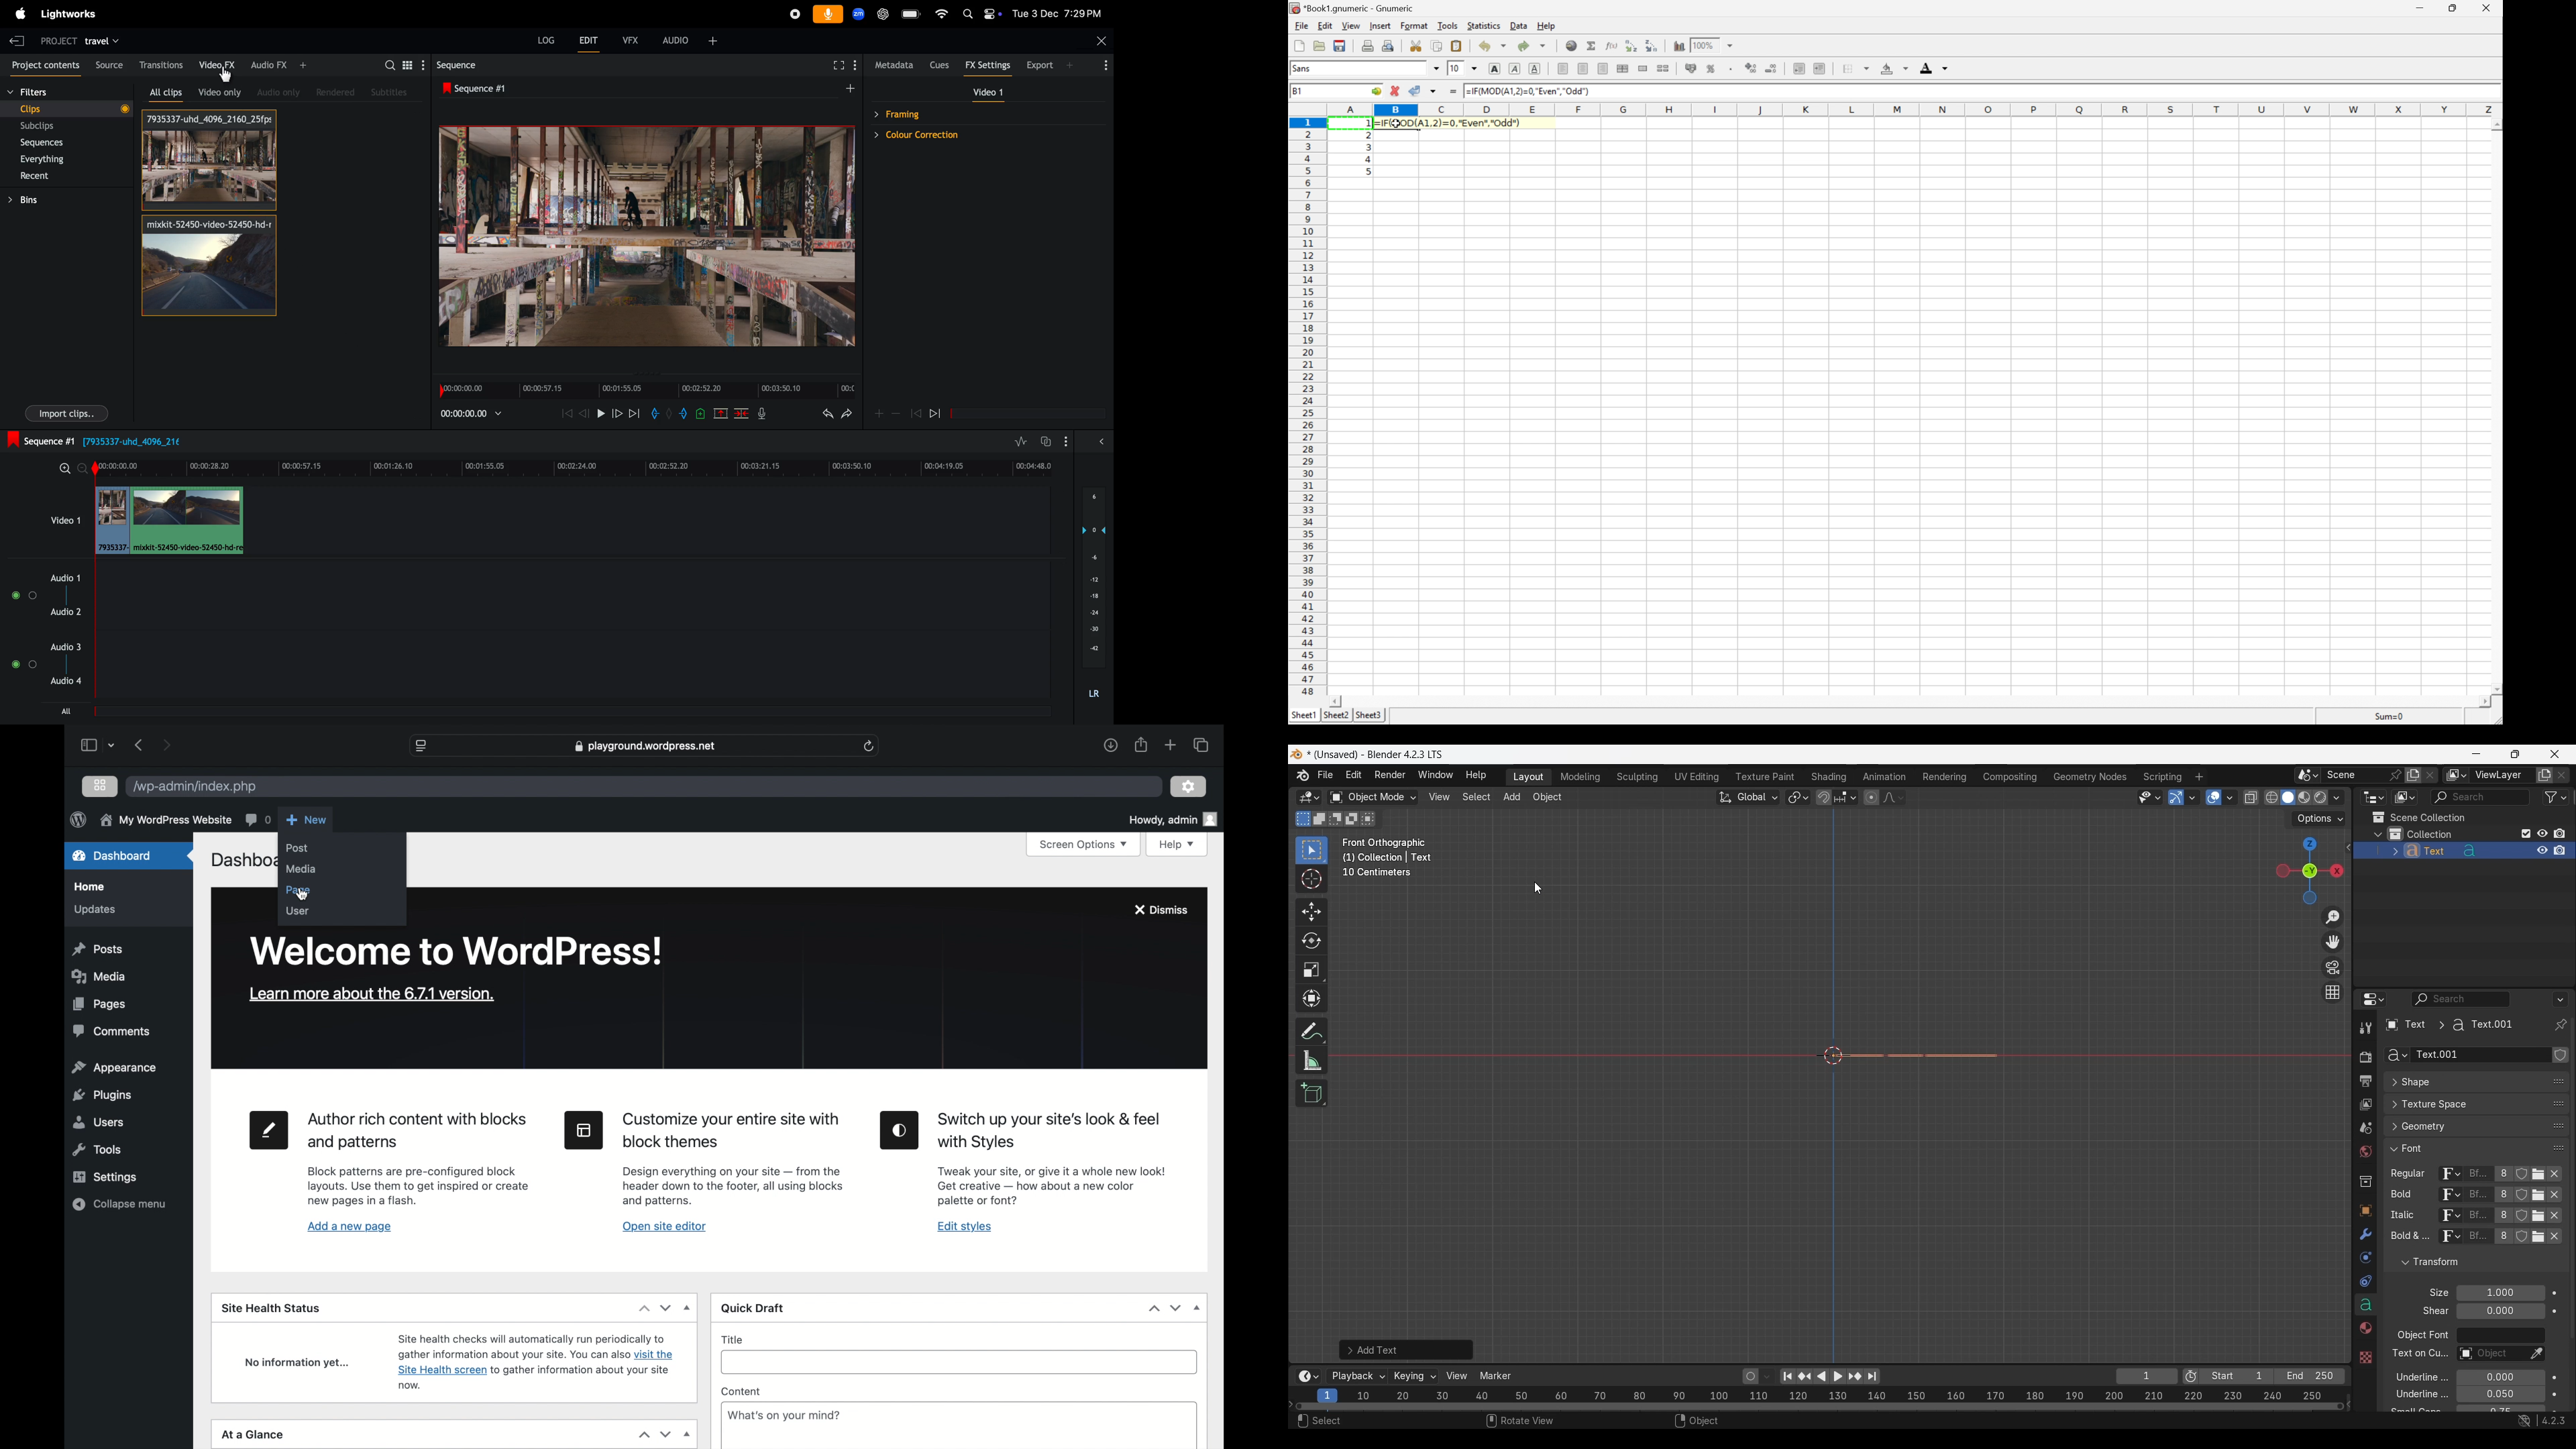 The image size is (2576, 1456). I want to click on howdy admin, so click(1172, 820).